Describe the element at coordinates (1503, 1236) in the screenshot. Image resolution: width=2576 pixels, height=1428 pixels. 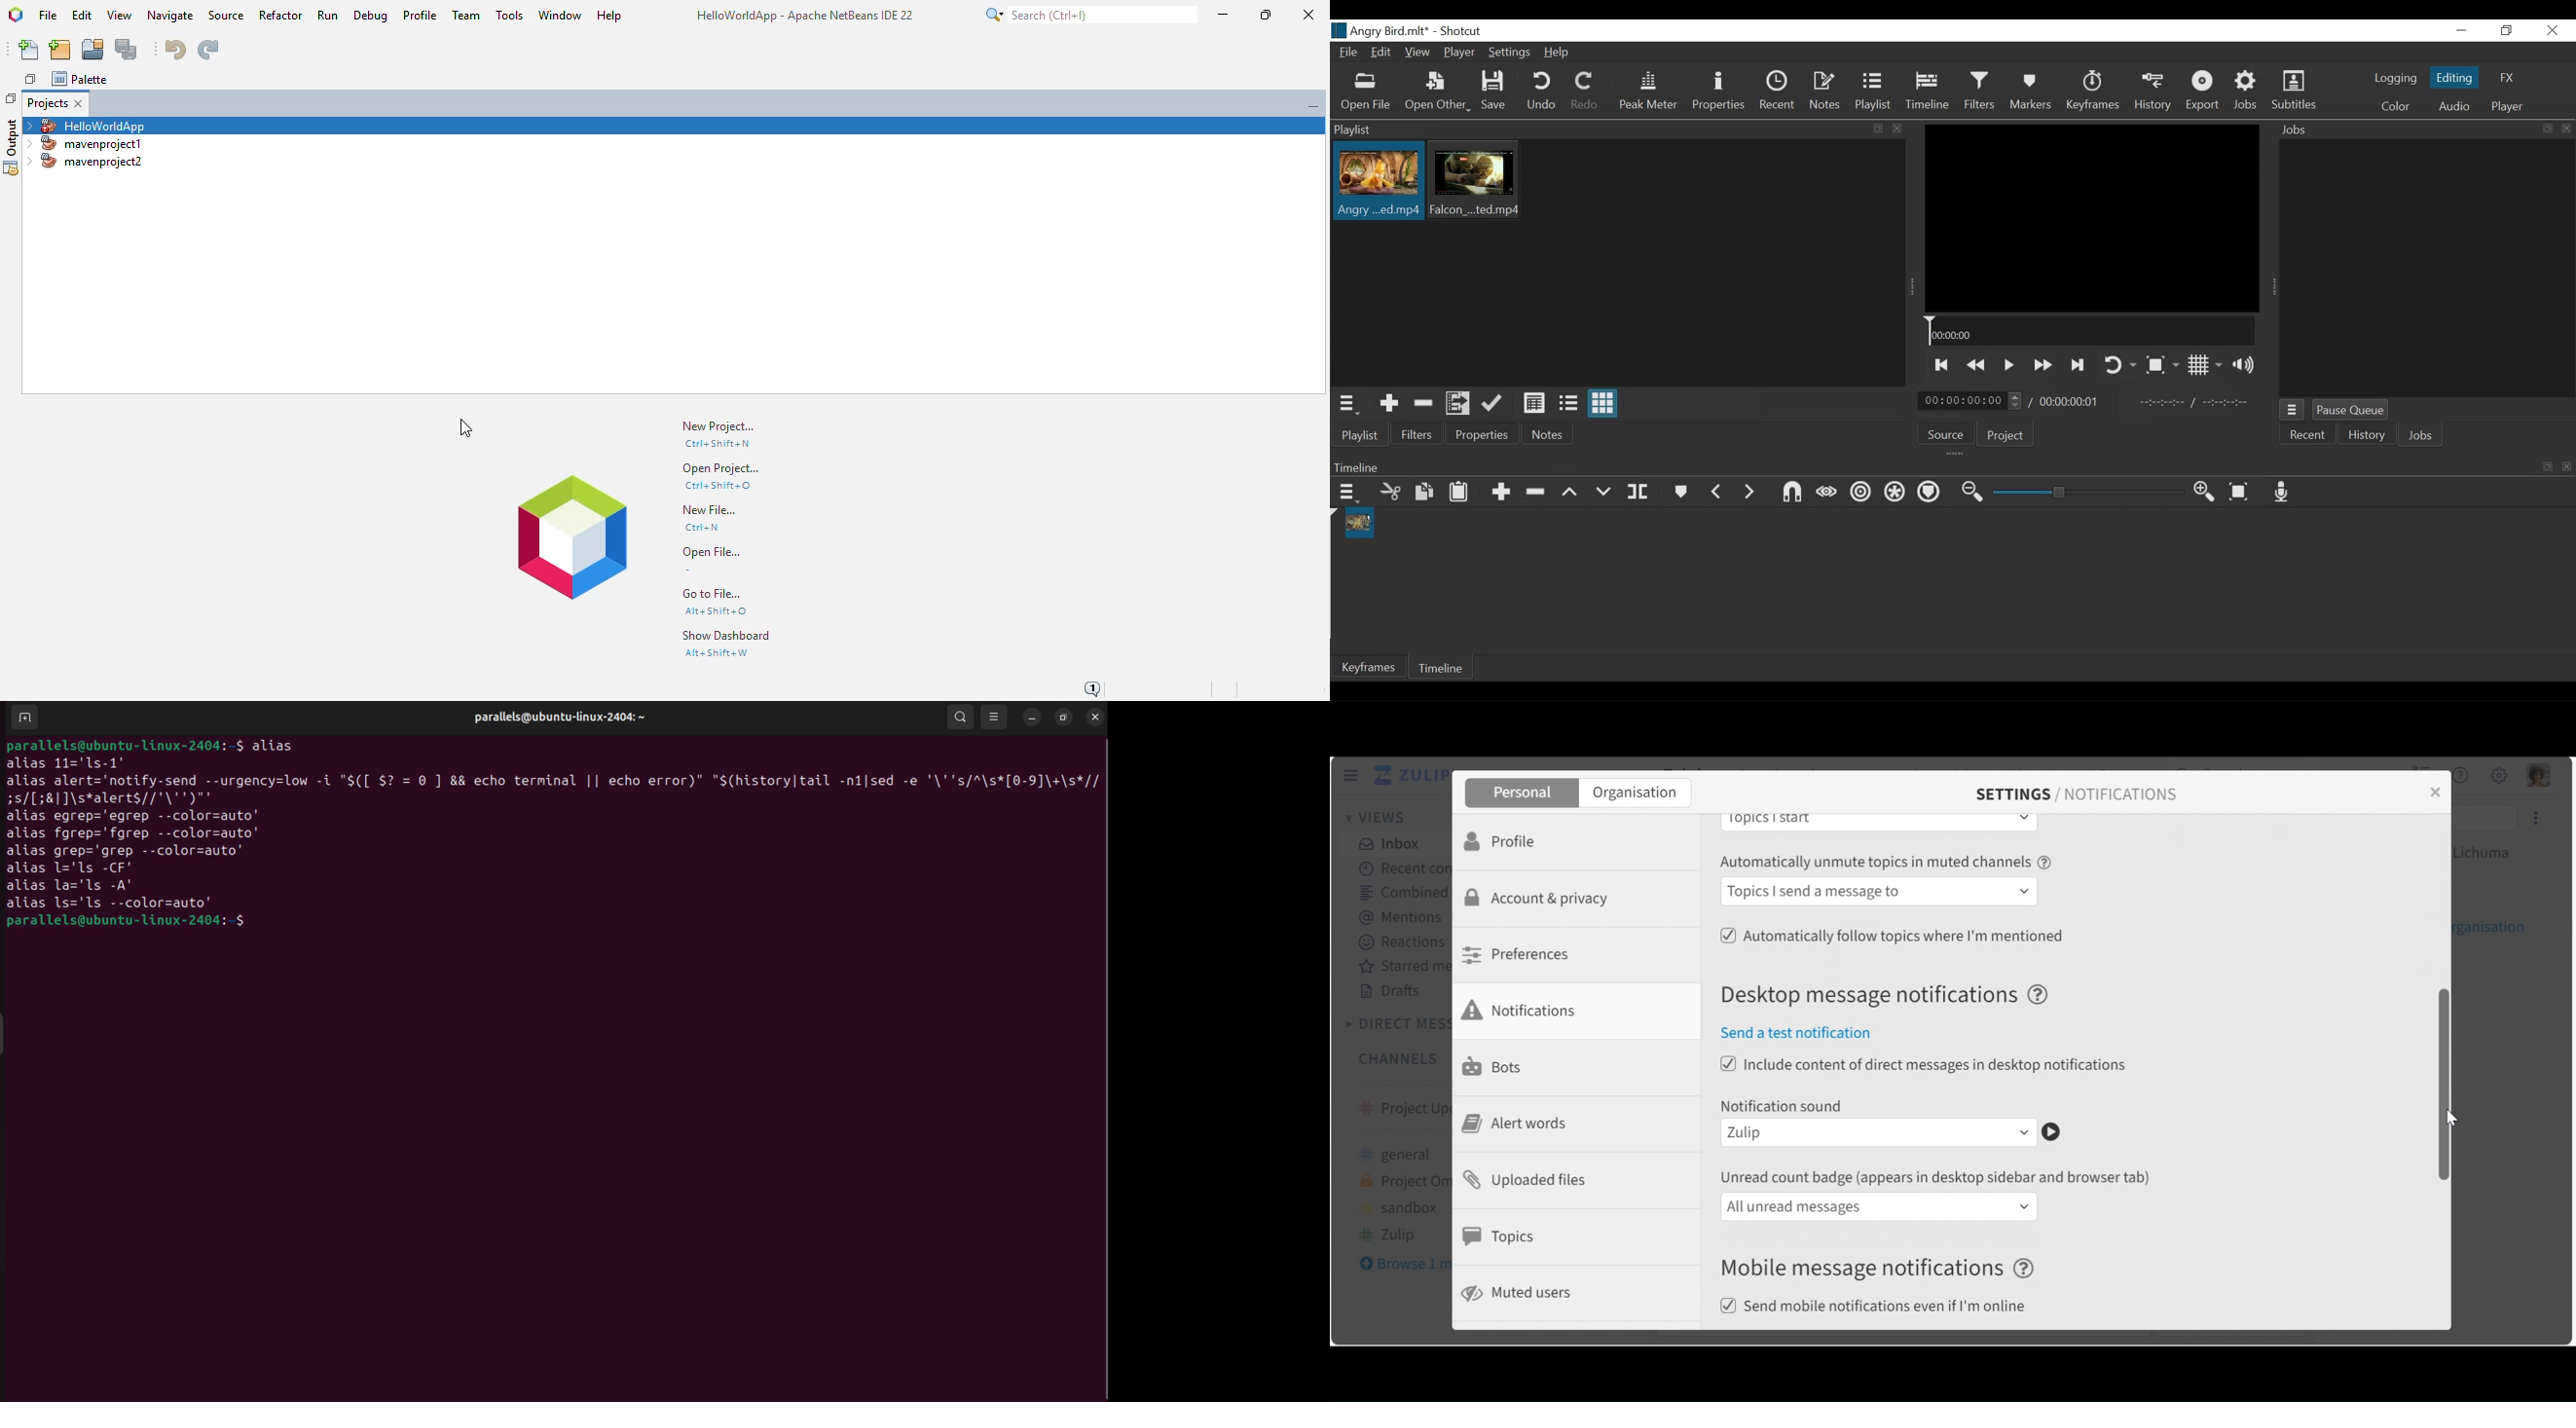
I see `Topics` at that location.